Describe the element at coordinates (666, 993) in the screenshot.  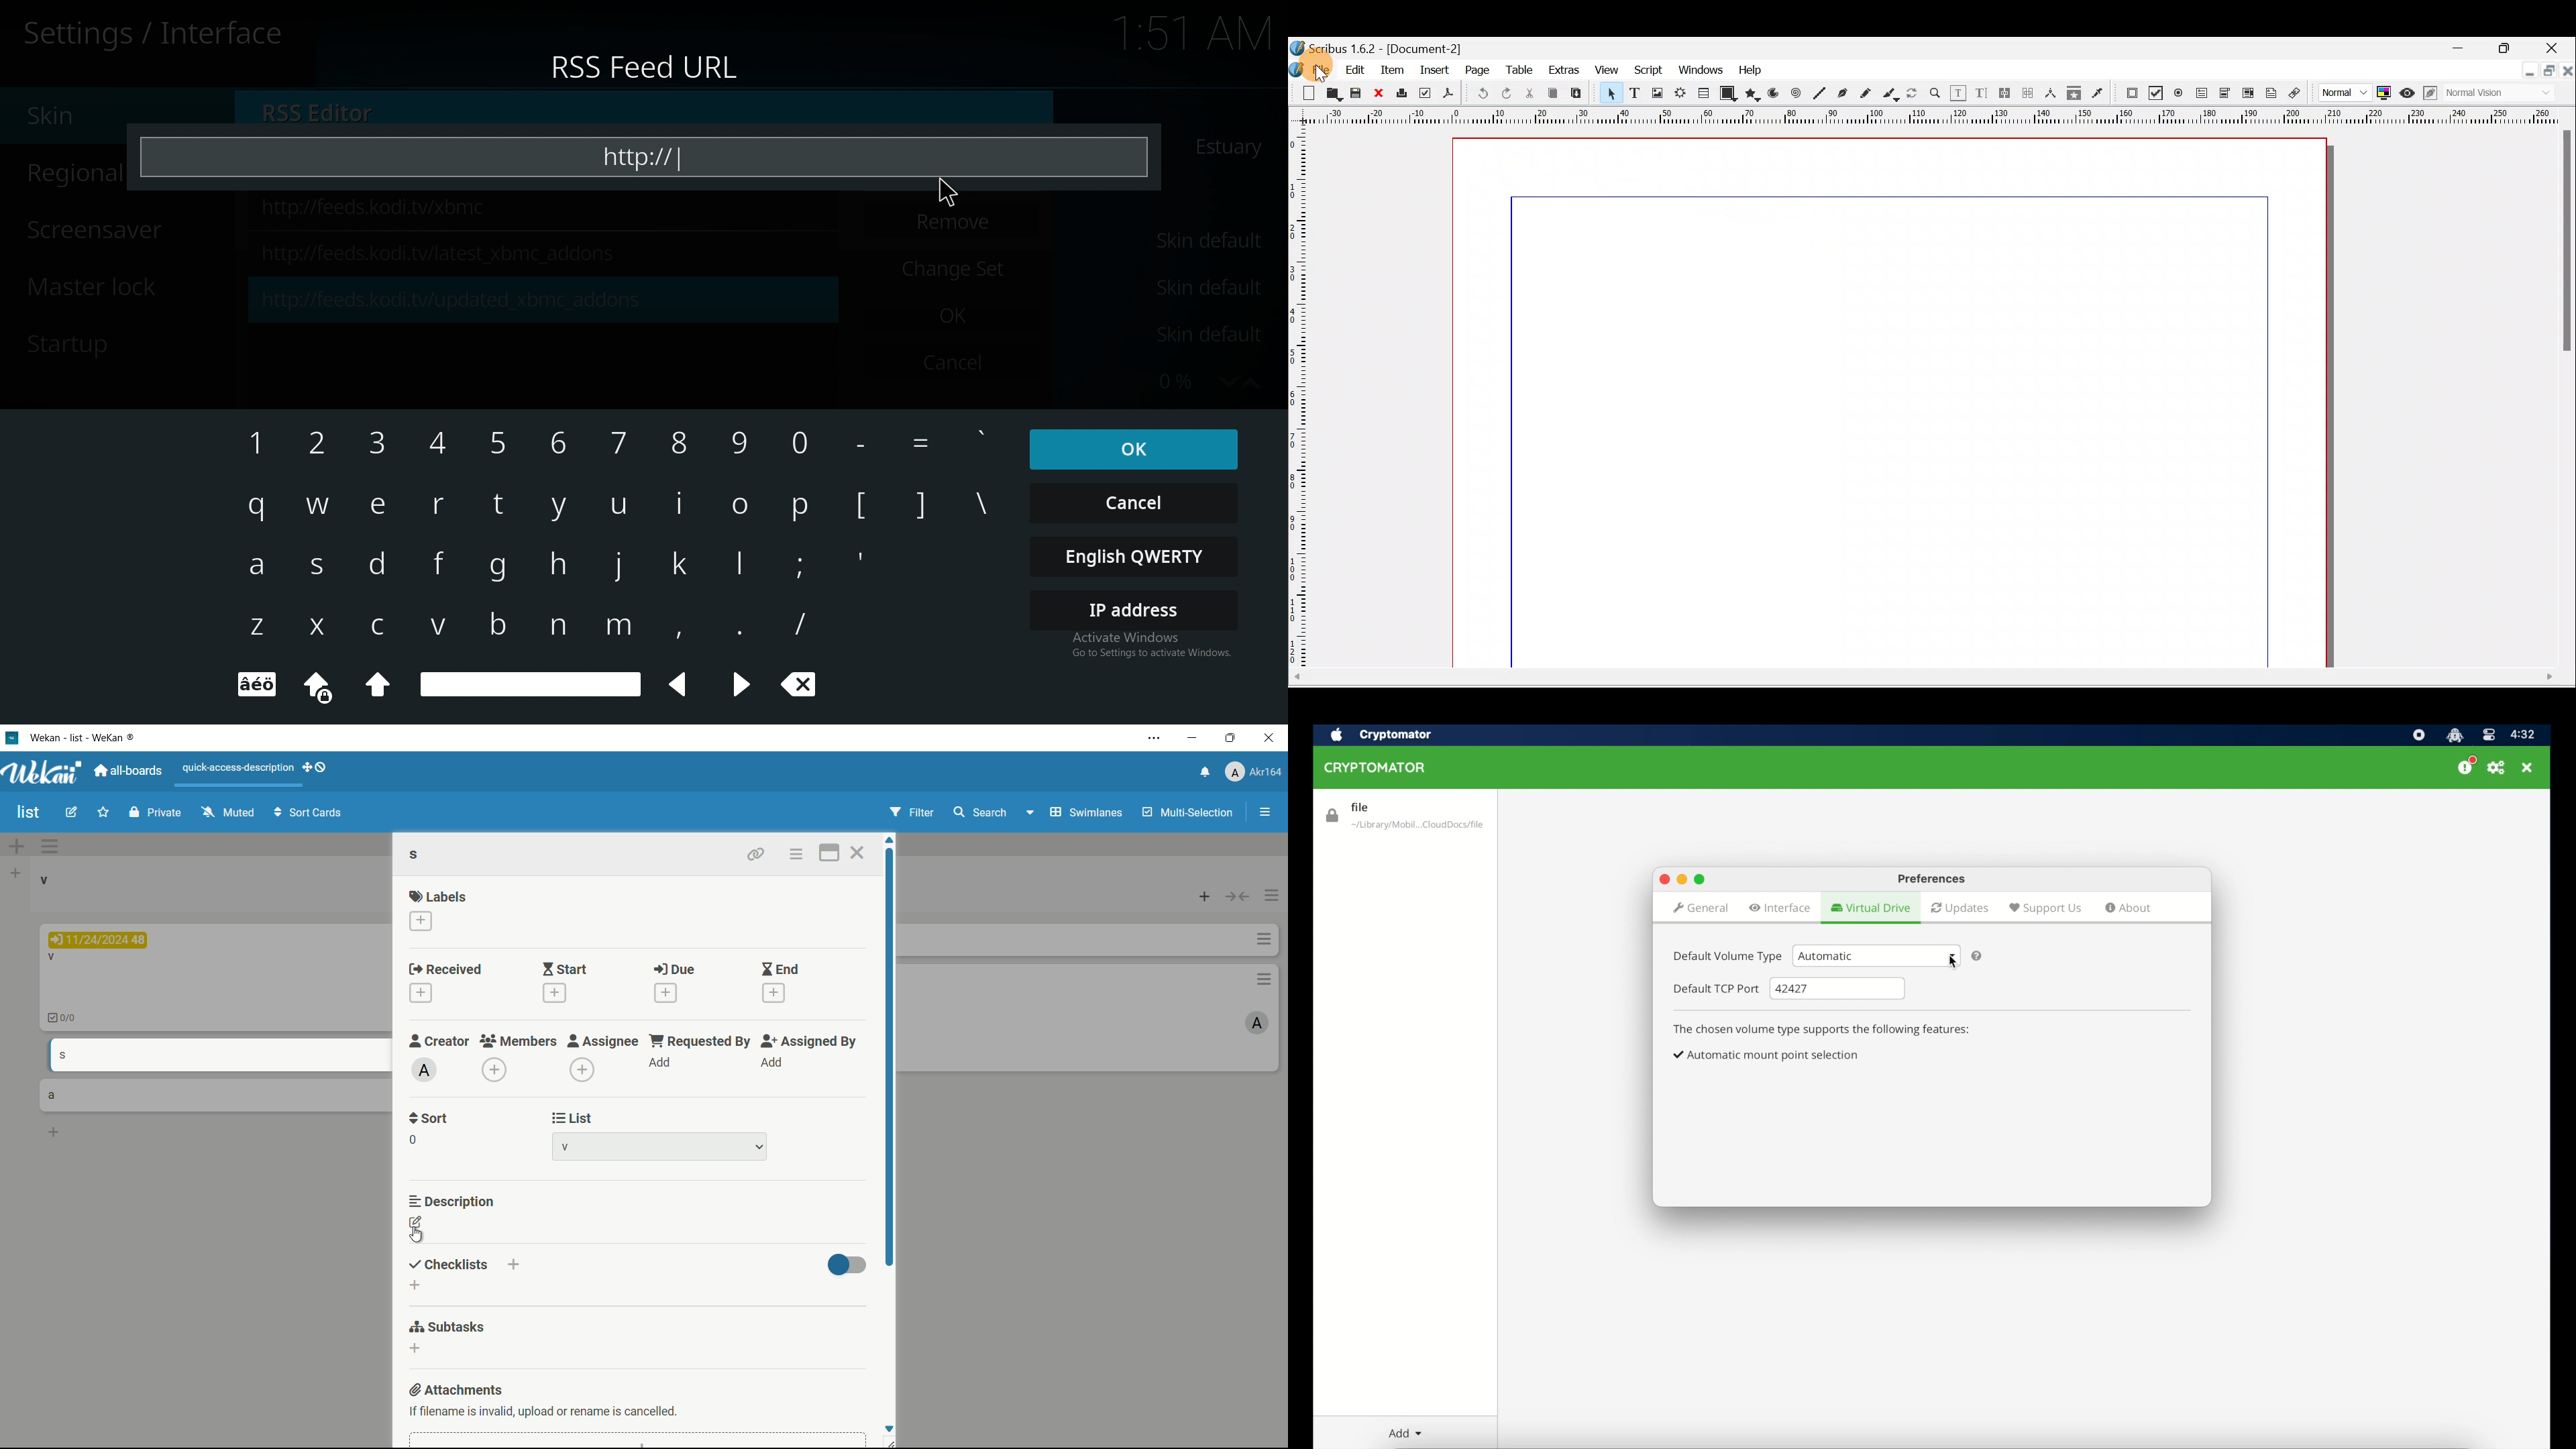
I see `add due date` at that location.